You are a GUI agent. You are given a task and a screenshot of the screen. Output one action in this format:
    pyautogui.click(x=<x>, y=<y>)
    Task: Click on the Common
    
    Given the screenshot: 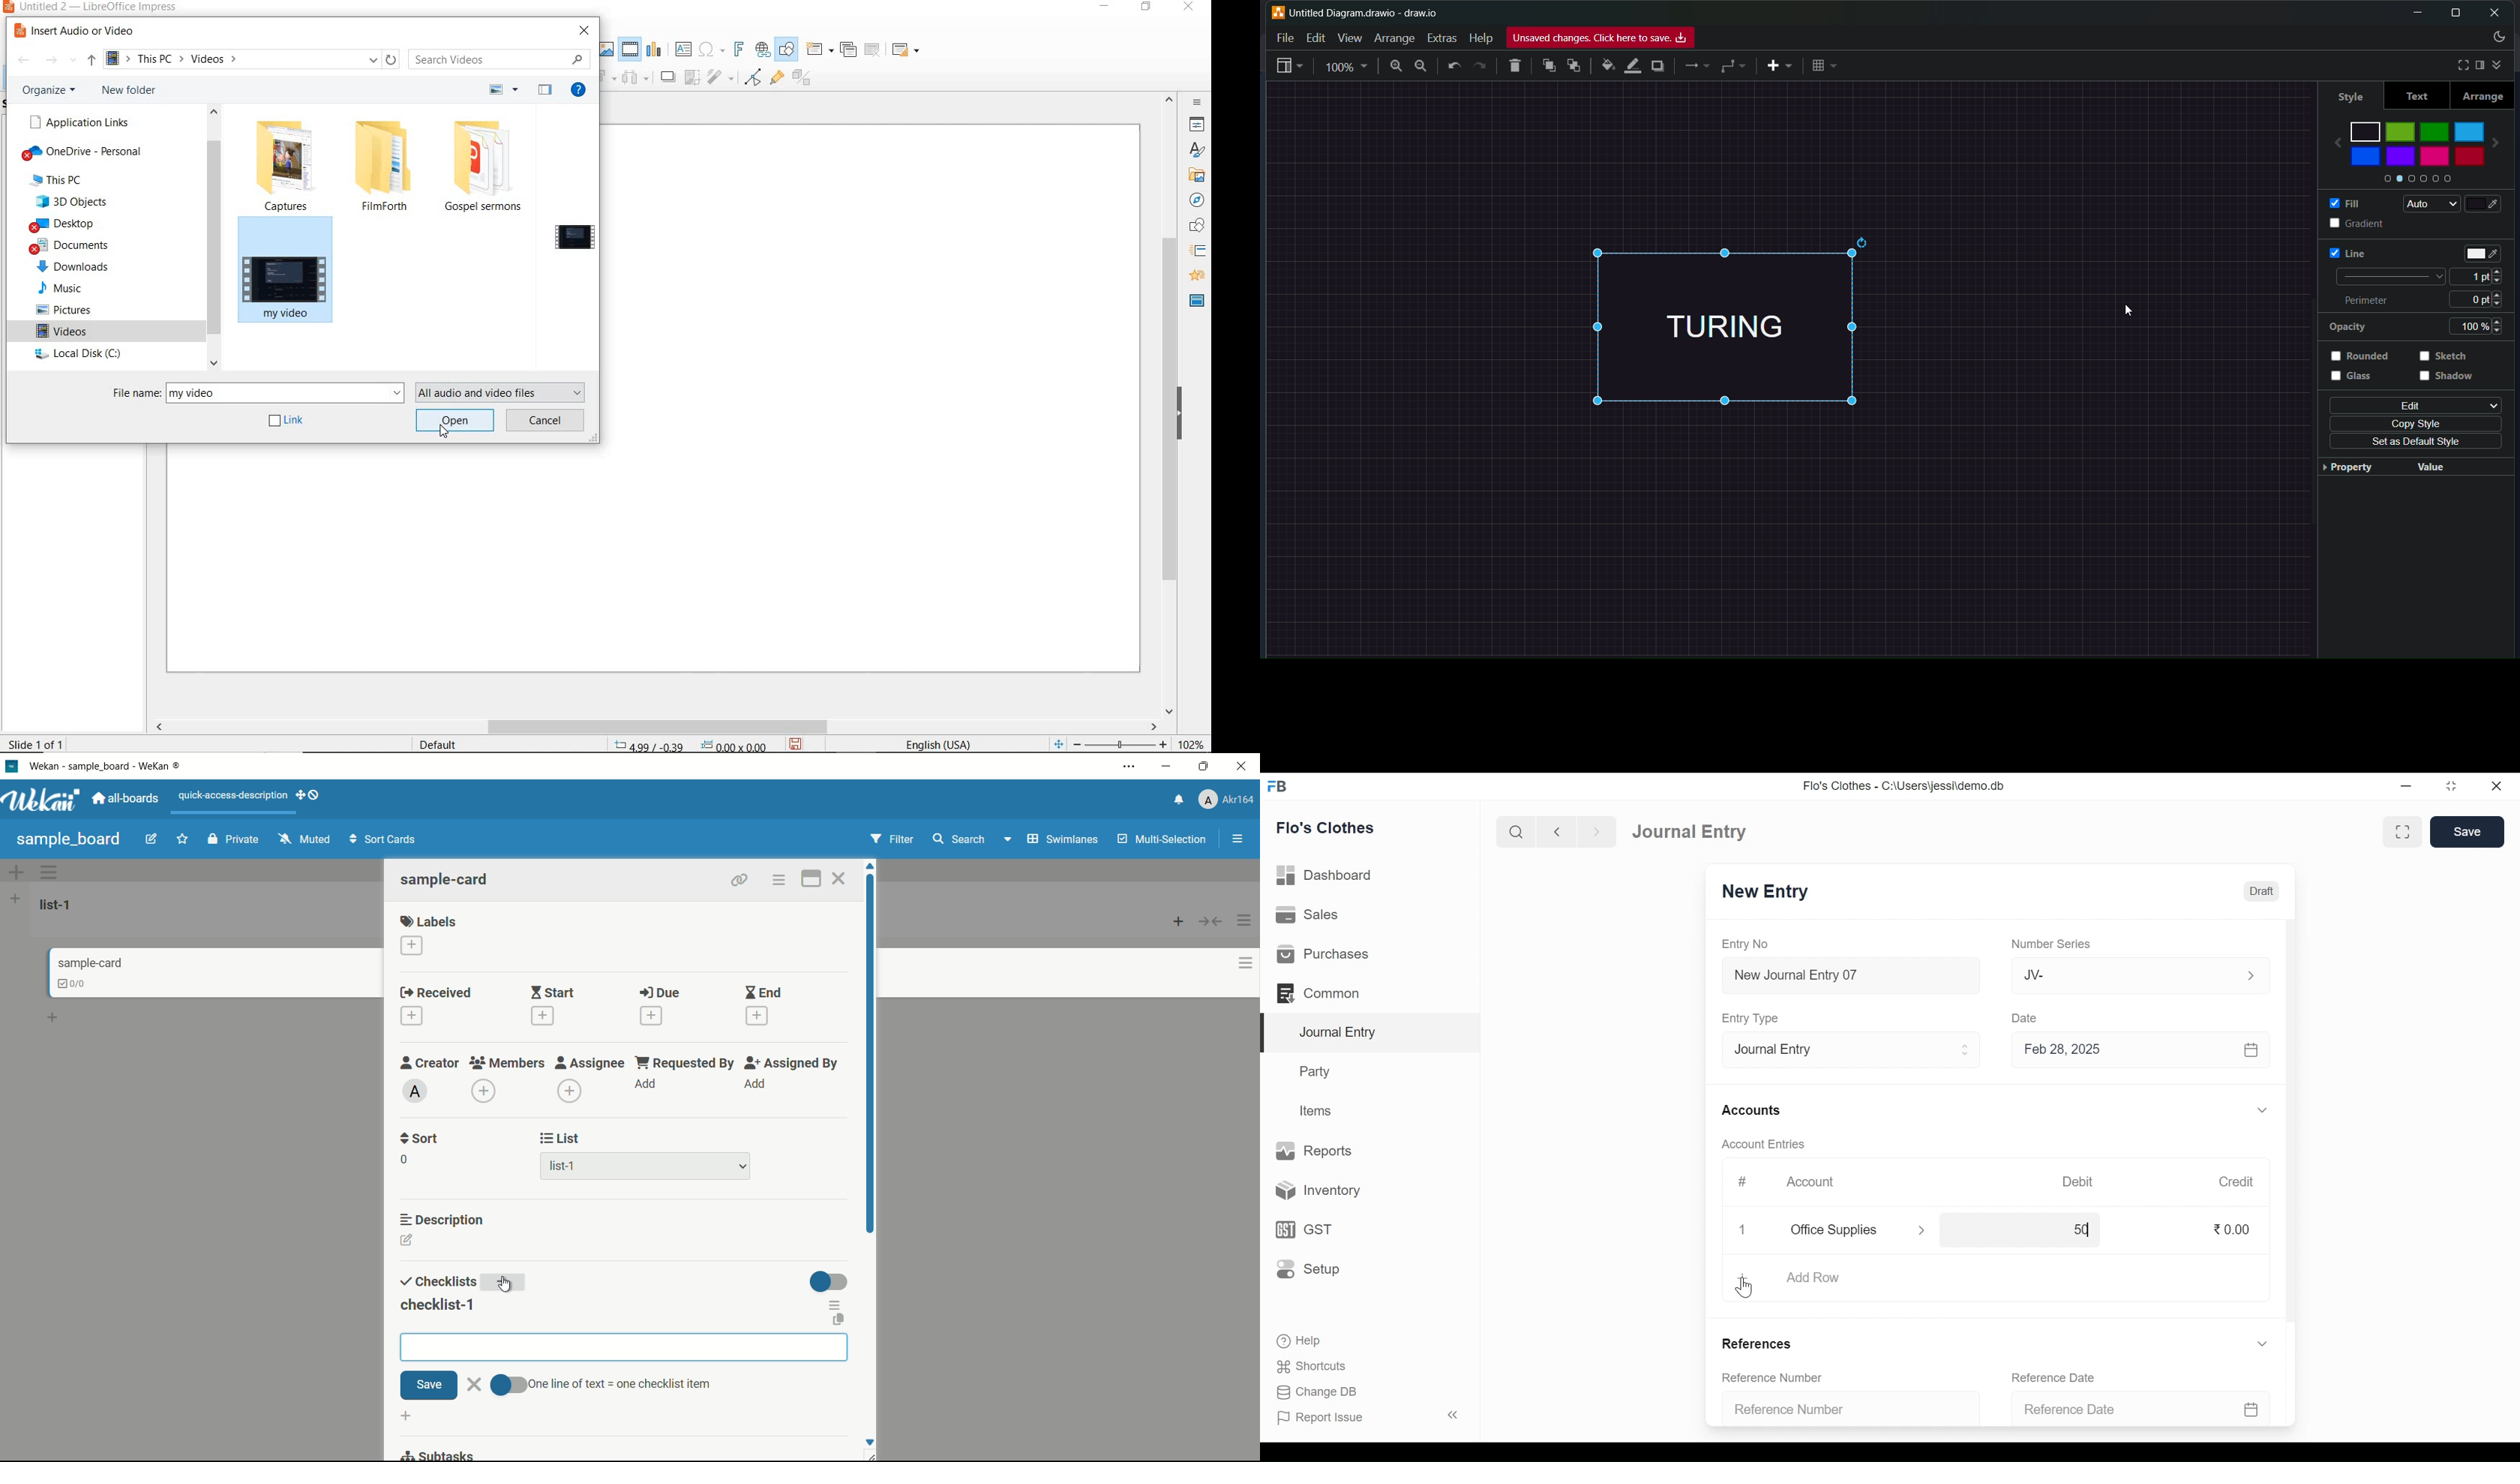 What is the action you would take?
    pyautogui.click(x=1320, y=993)
    